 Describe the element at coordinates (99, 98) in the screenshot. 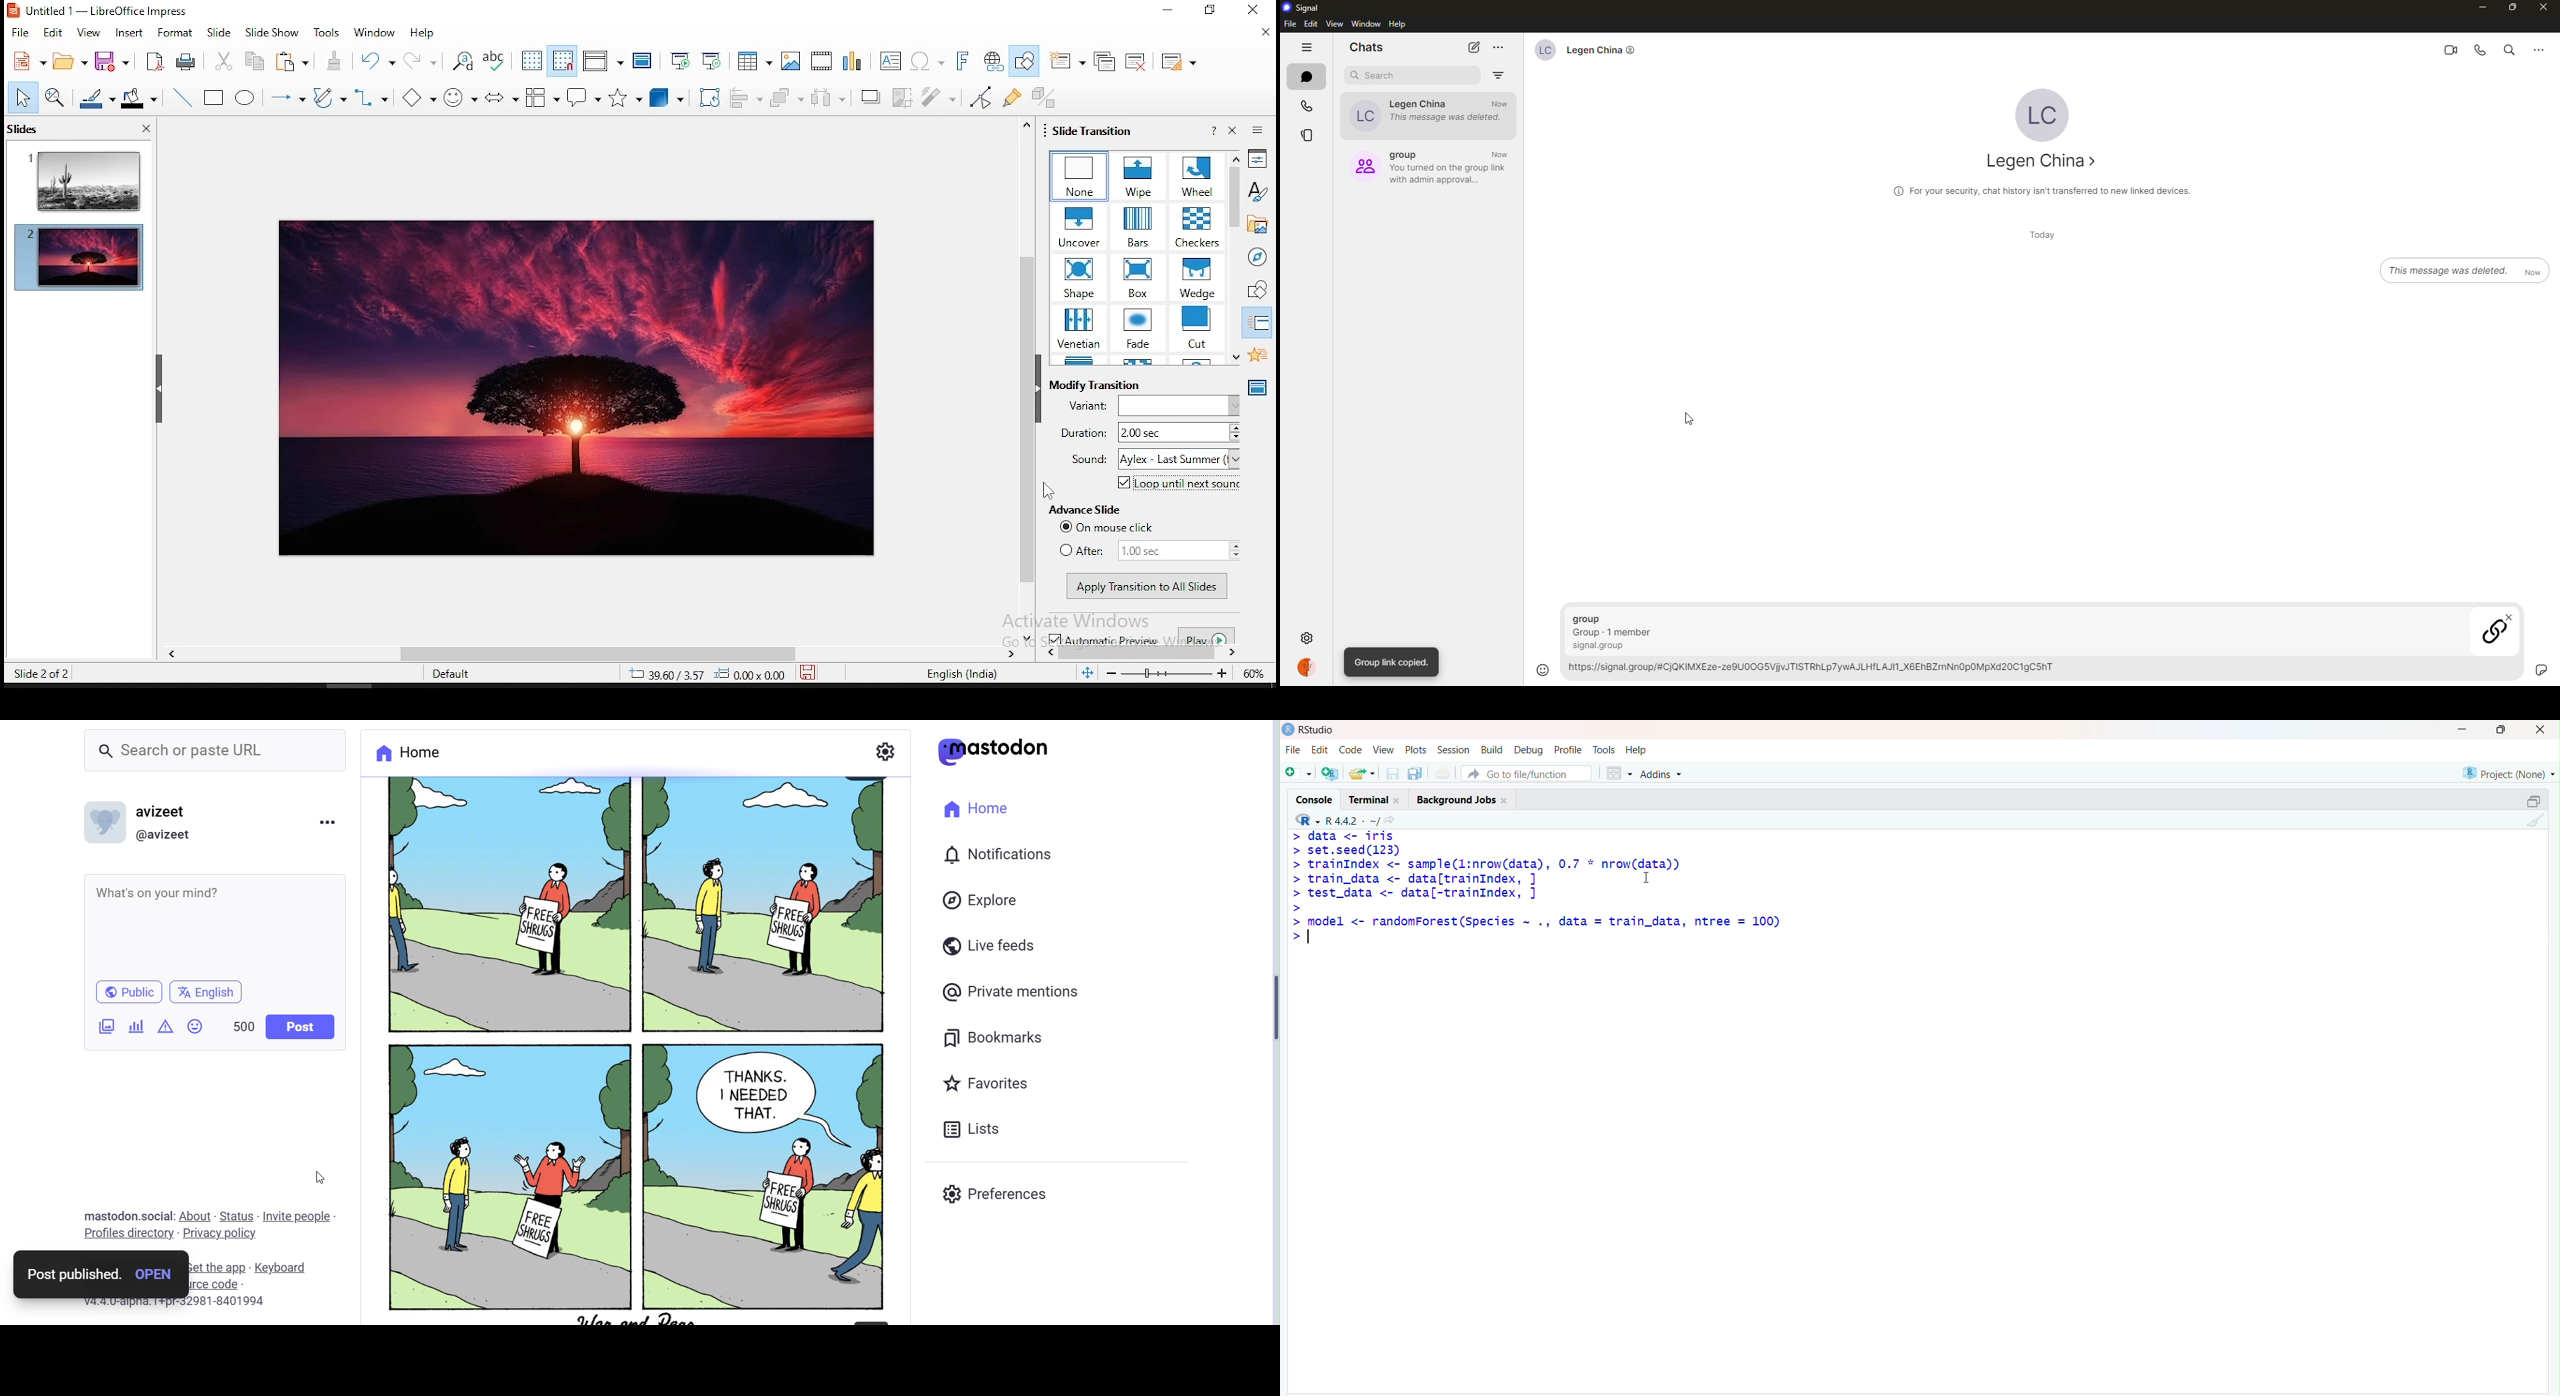

I see `line color` at that location.